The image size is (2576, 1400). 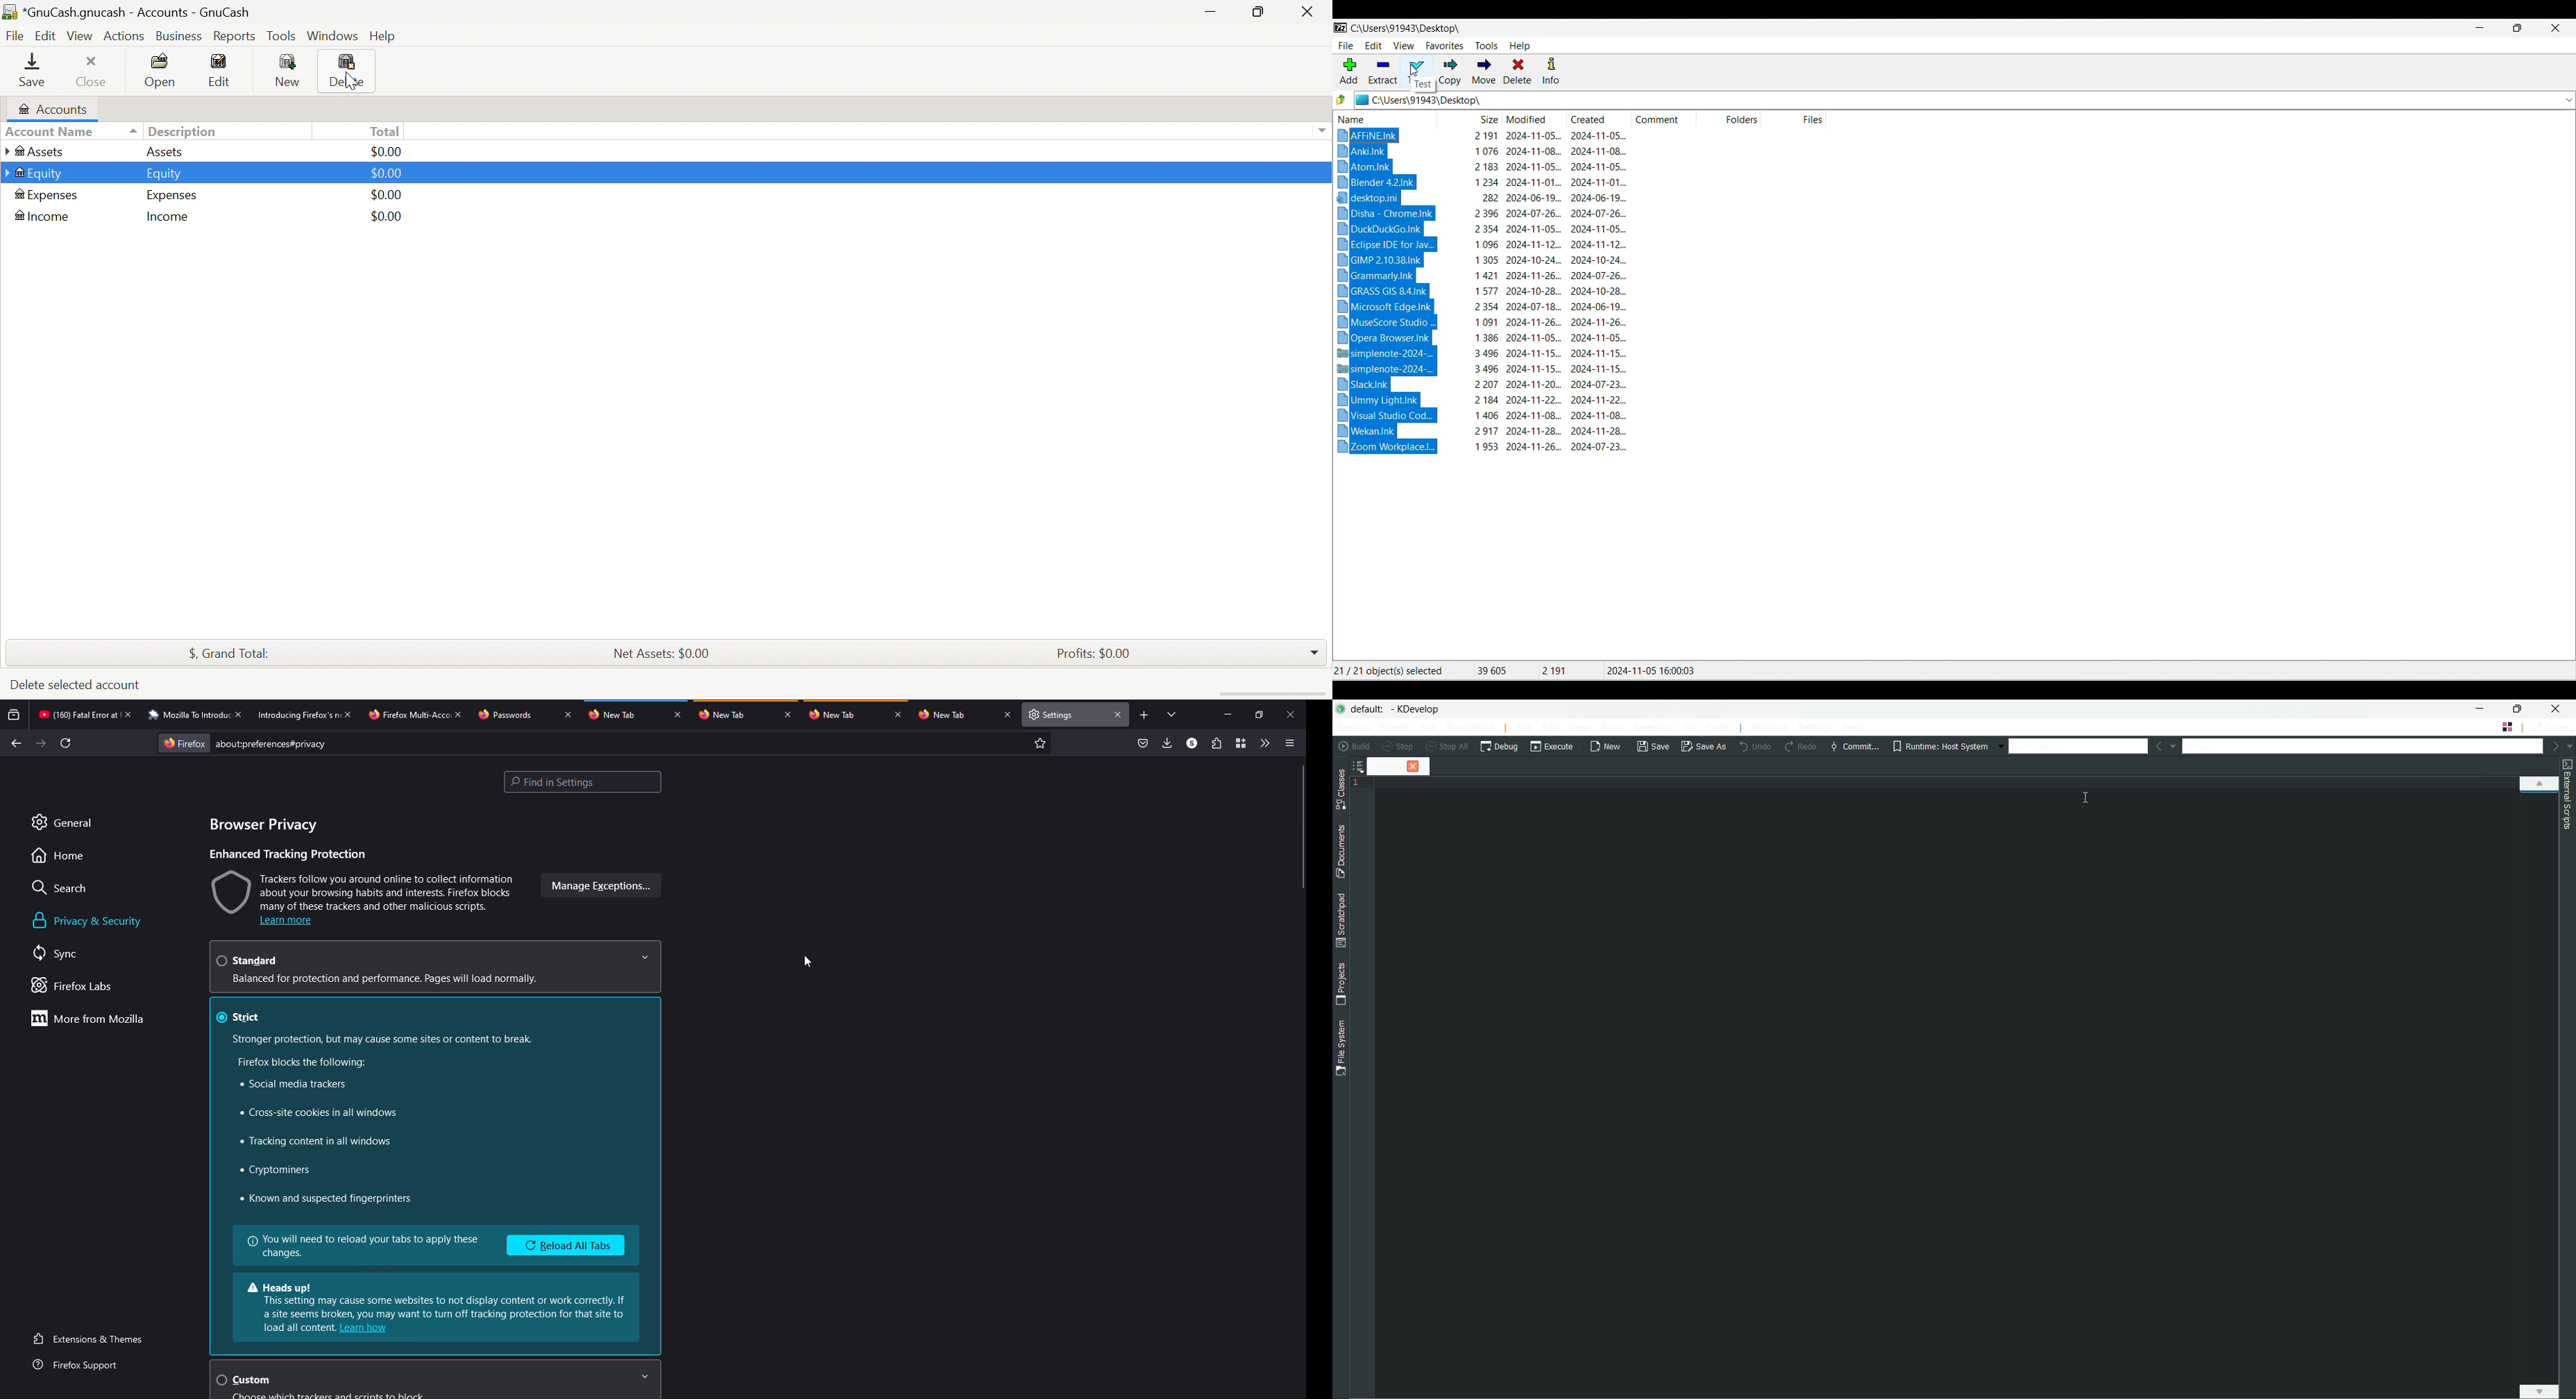 What do you see at coordinates (271, 744) in the screenshot?
I see `preferences#privacy` at bounding box center [271, 744].